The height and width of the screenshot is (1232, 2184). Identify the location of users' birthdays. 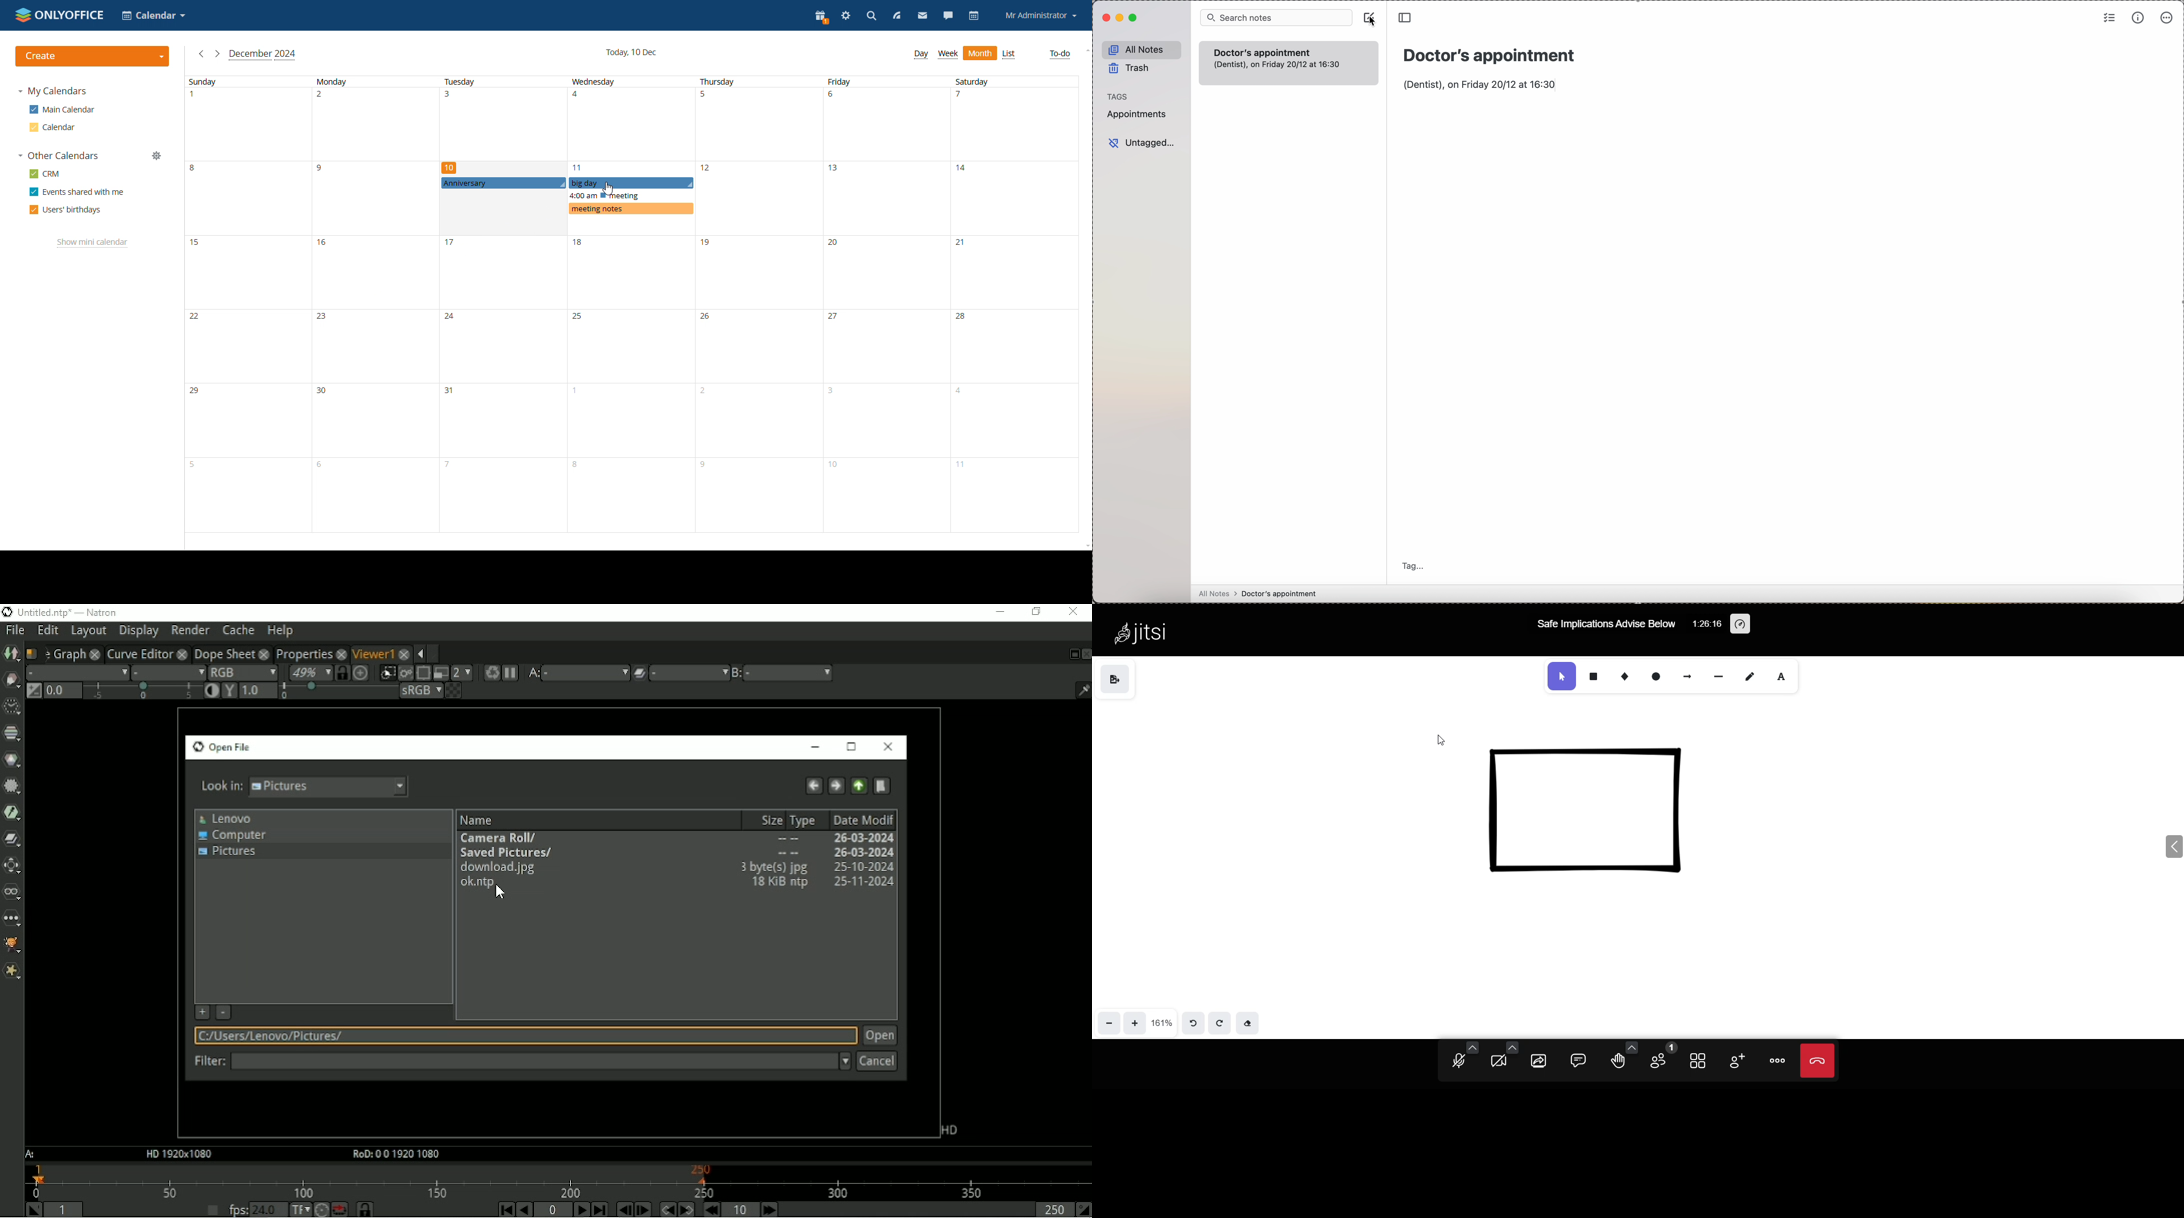
(65, 210).